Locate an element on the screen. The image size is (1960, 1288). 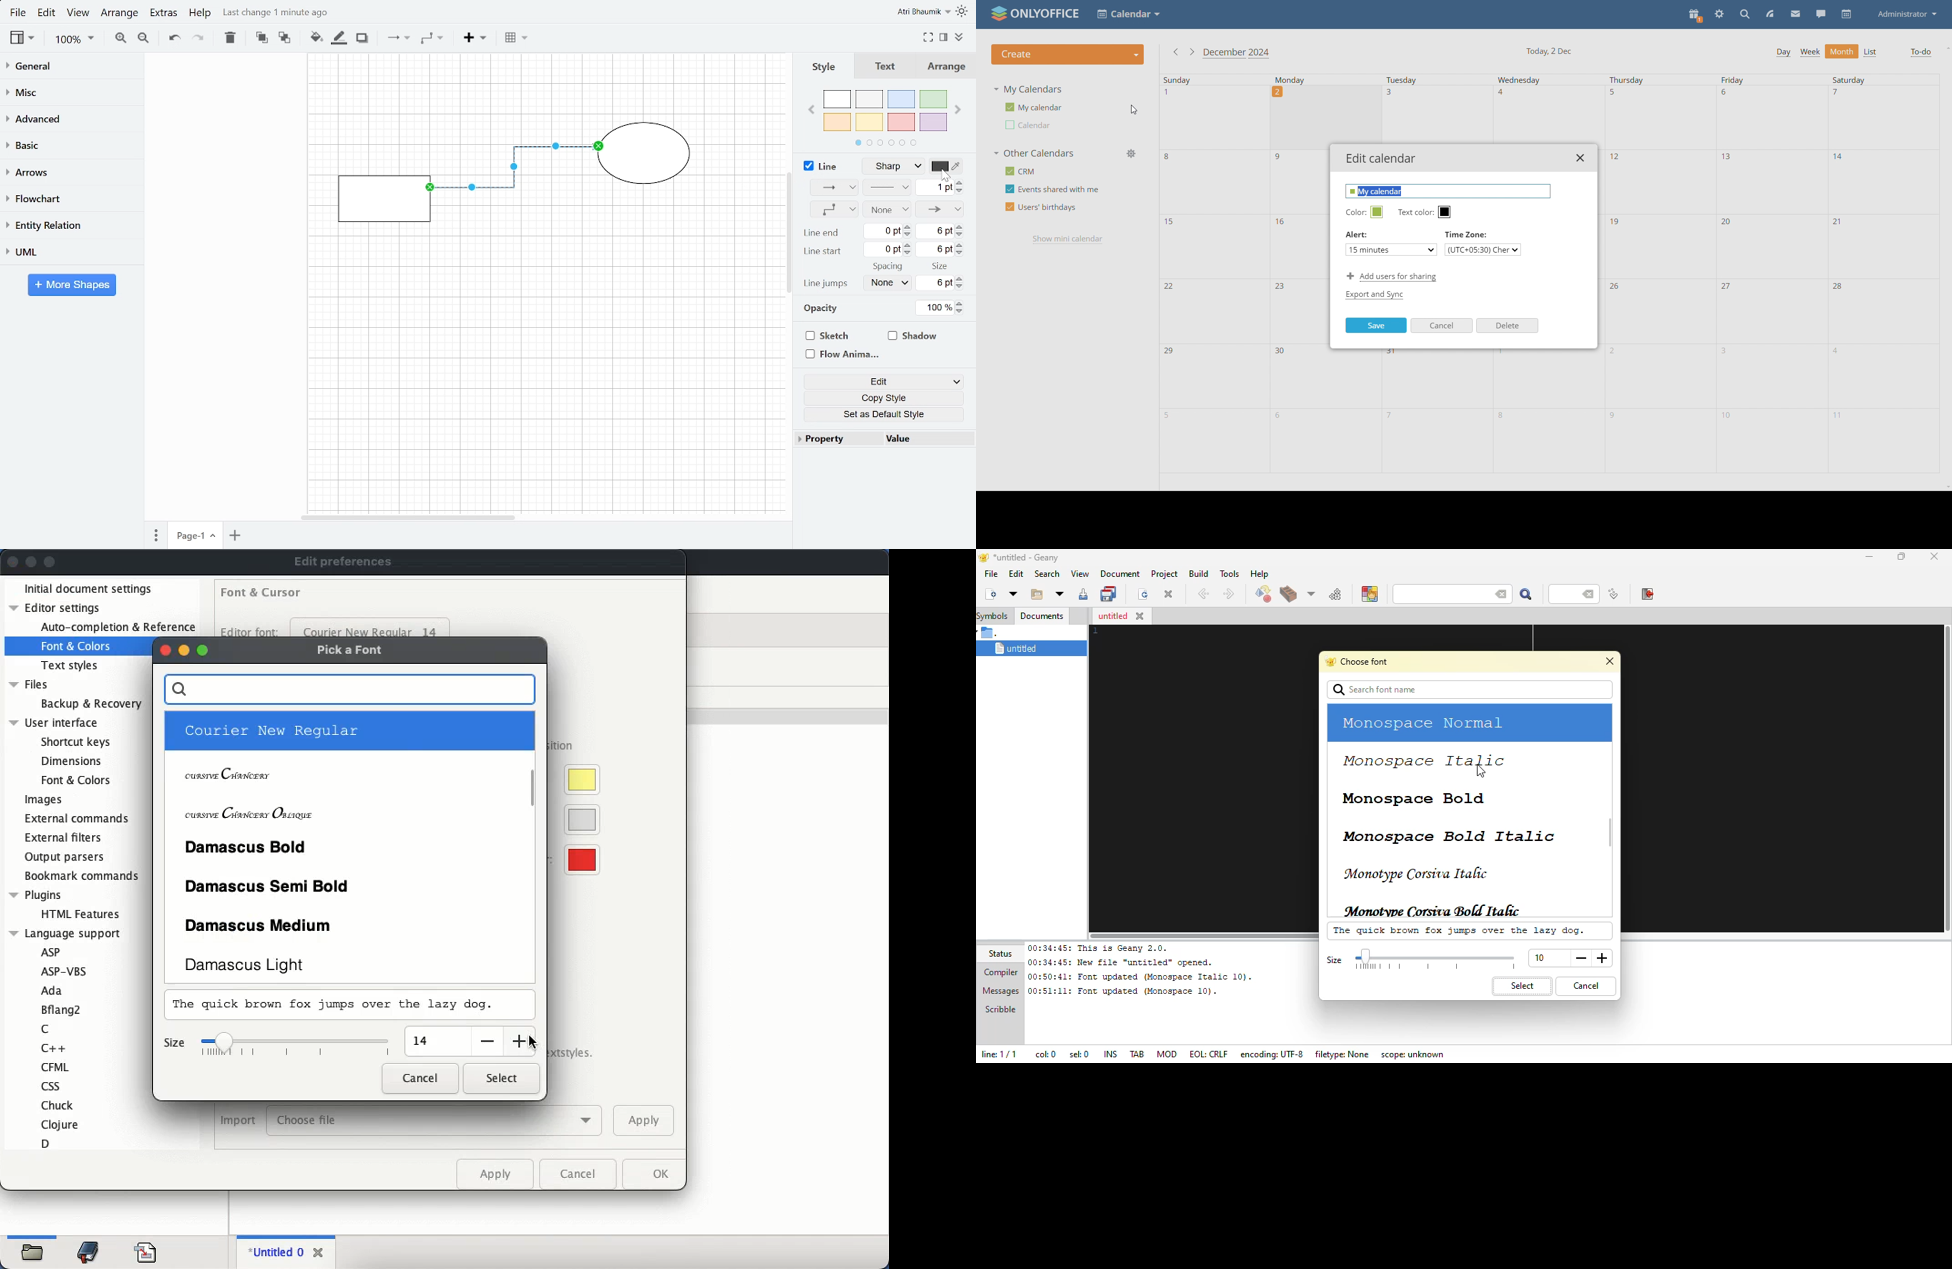
Fill line is located at coordinates (338, 39).